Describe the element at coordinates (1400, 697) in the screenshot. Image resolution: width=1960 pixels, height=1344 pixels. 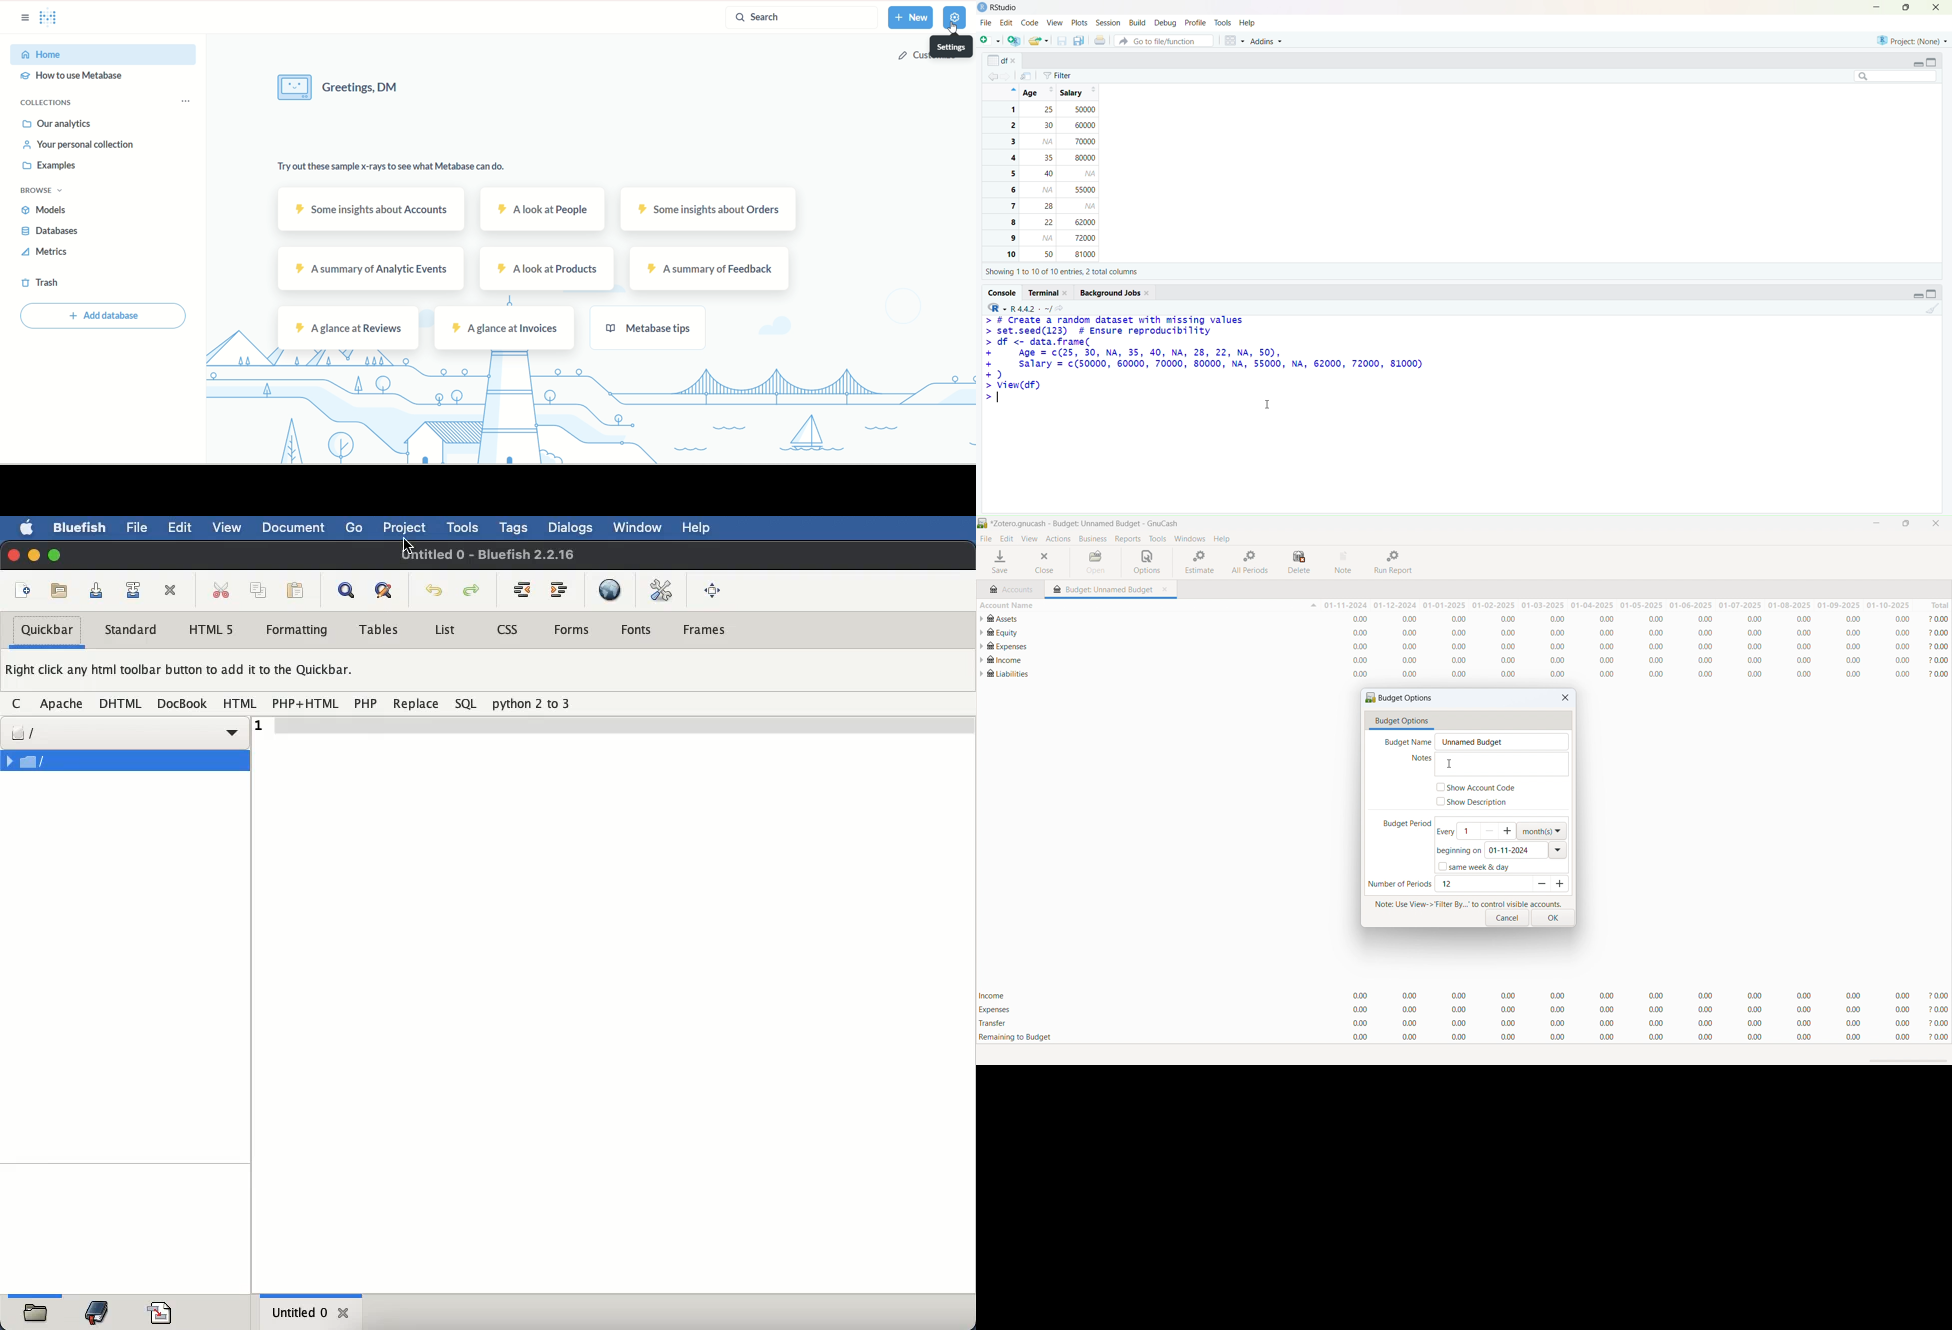
I see `budget options` at that location.